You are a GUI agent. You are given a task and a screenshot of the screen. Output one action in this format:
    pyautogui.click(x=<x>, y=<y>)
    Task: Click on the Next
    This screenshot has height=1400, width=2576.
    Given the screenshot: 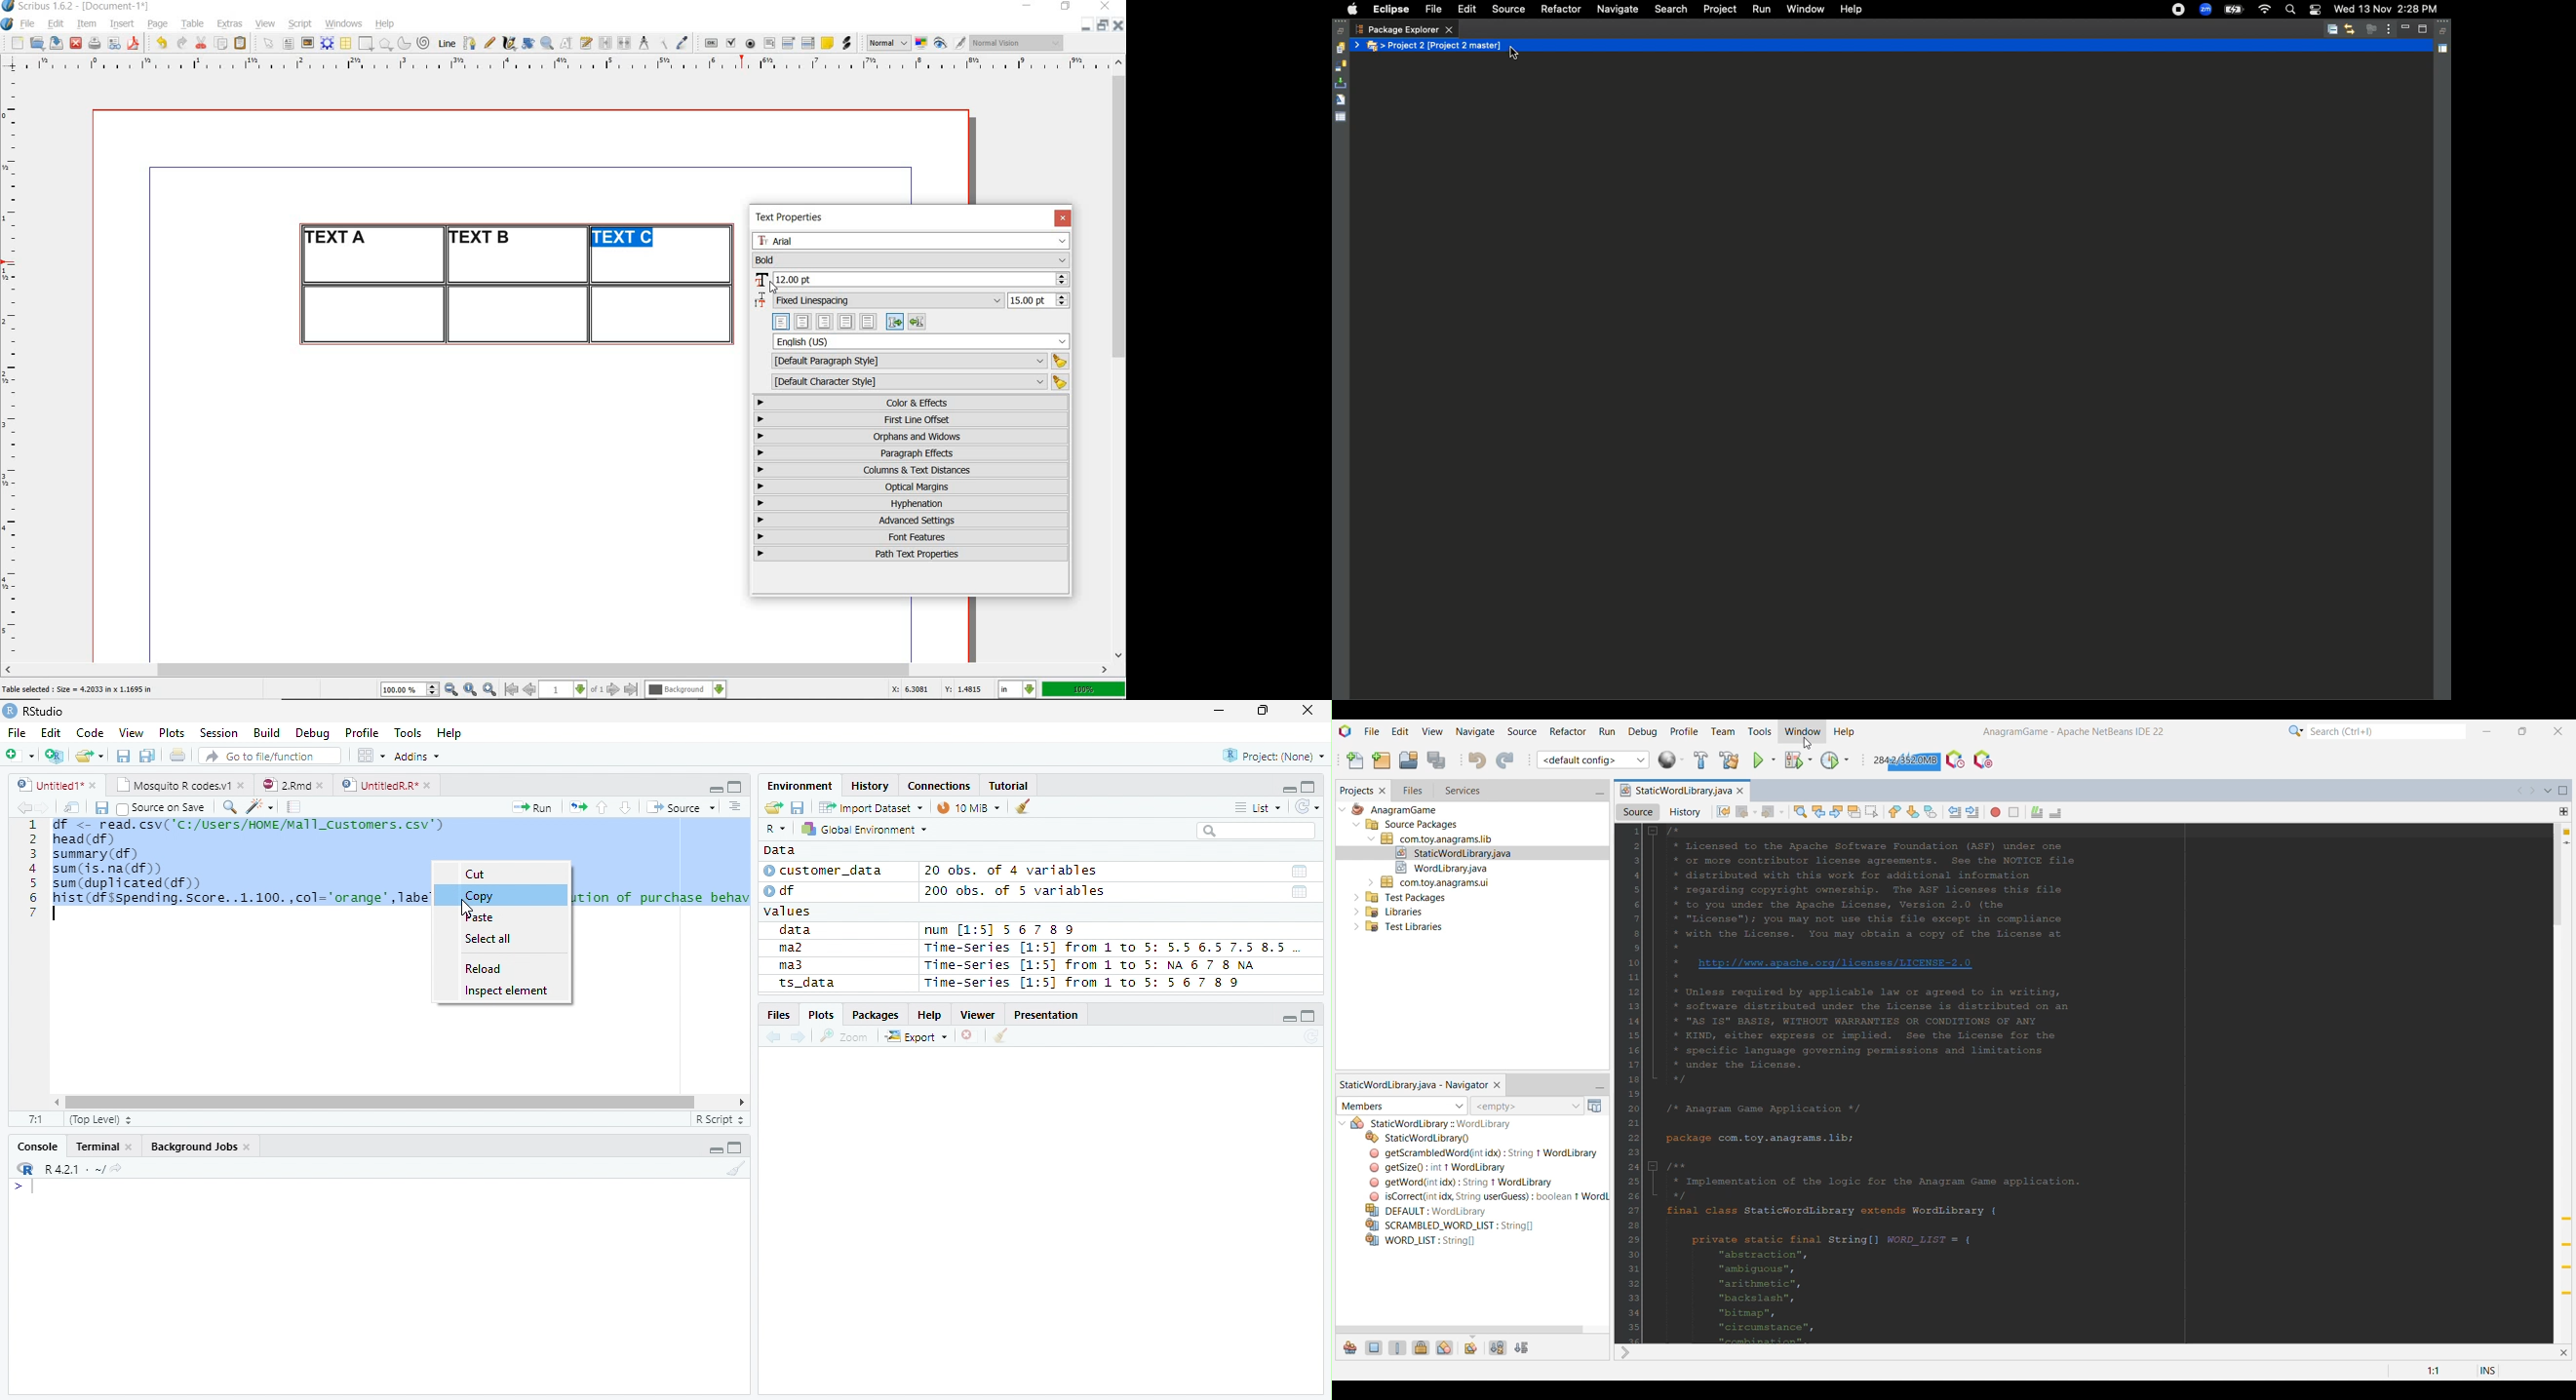 What is the action you would take?
    pyautogui.click(x=800, y=1038)
    